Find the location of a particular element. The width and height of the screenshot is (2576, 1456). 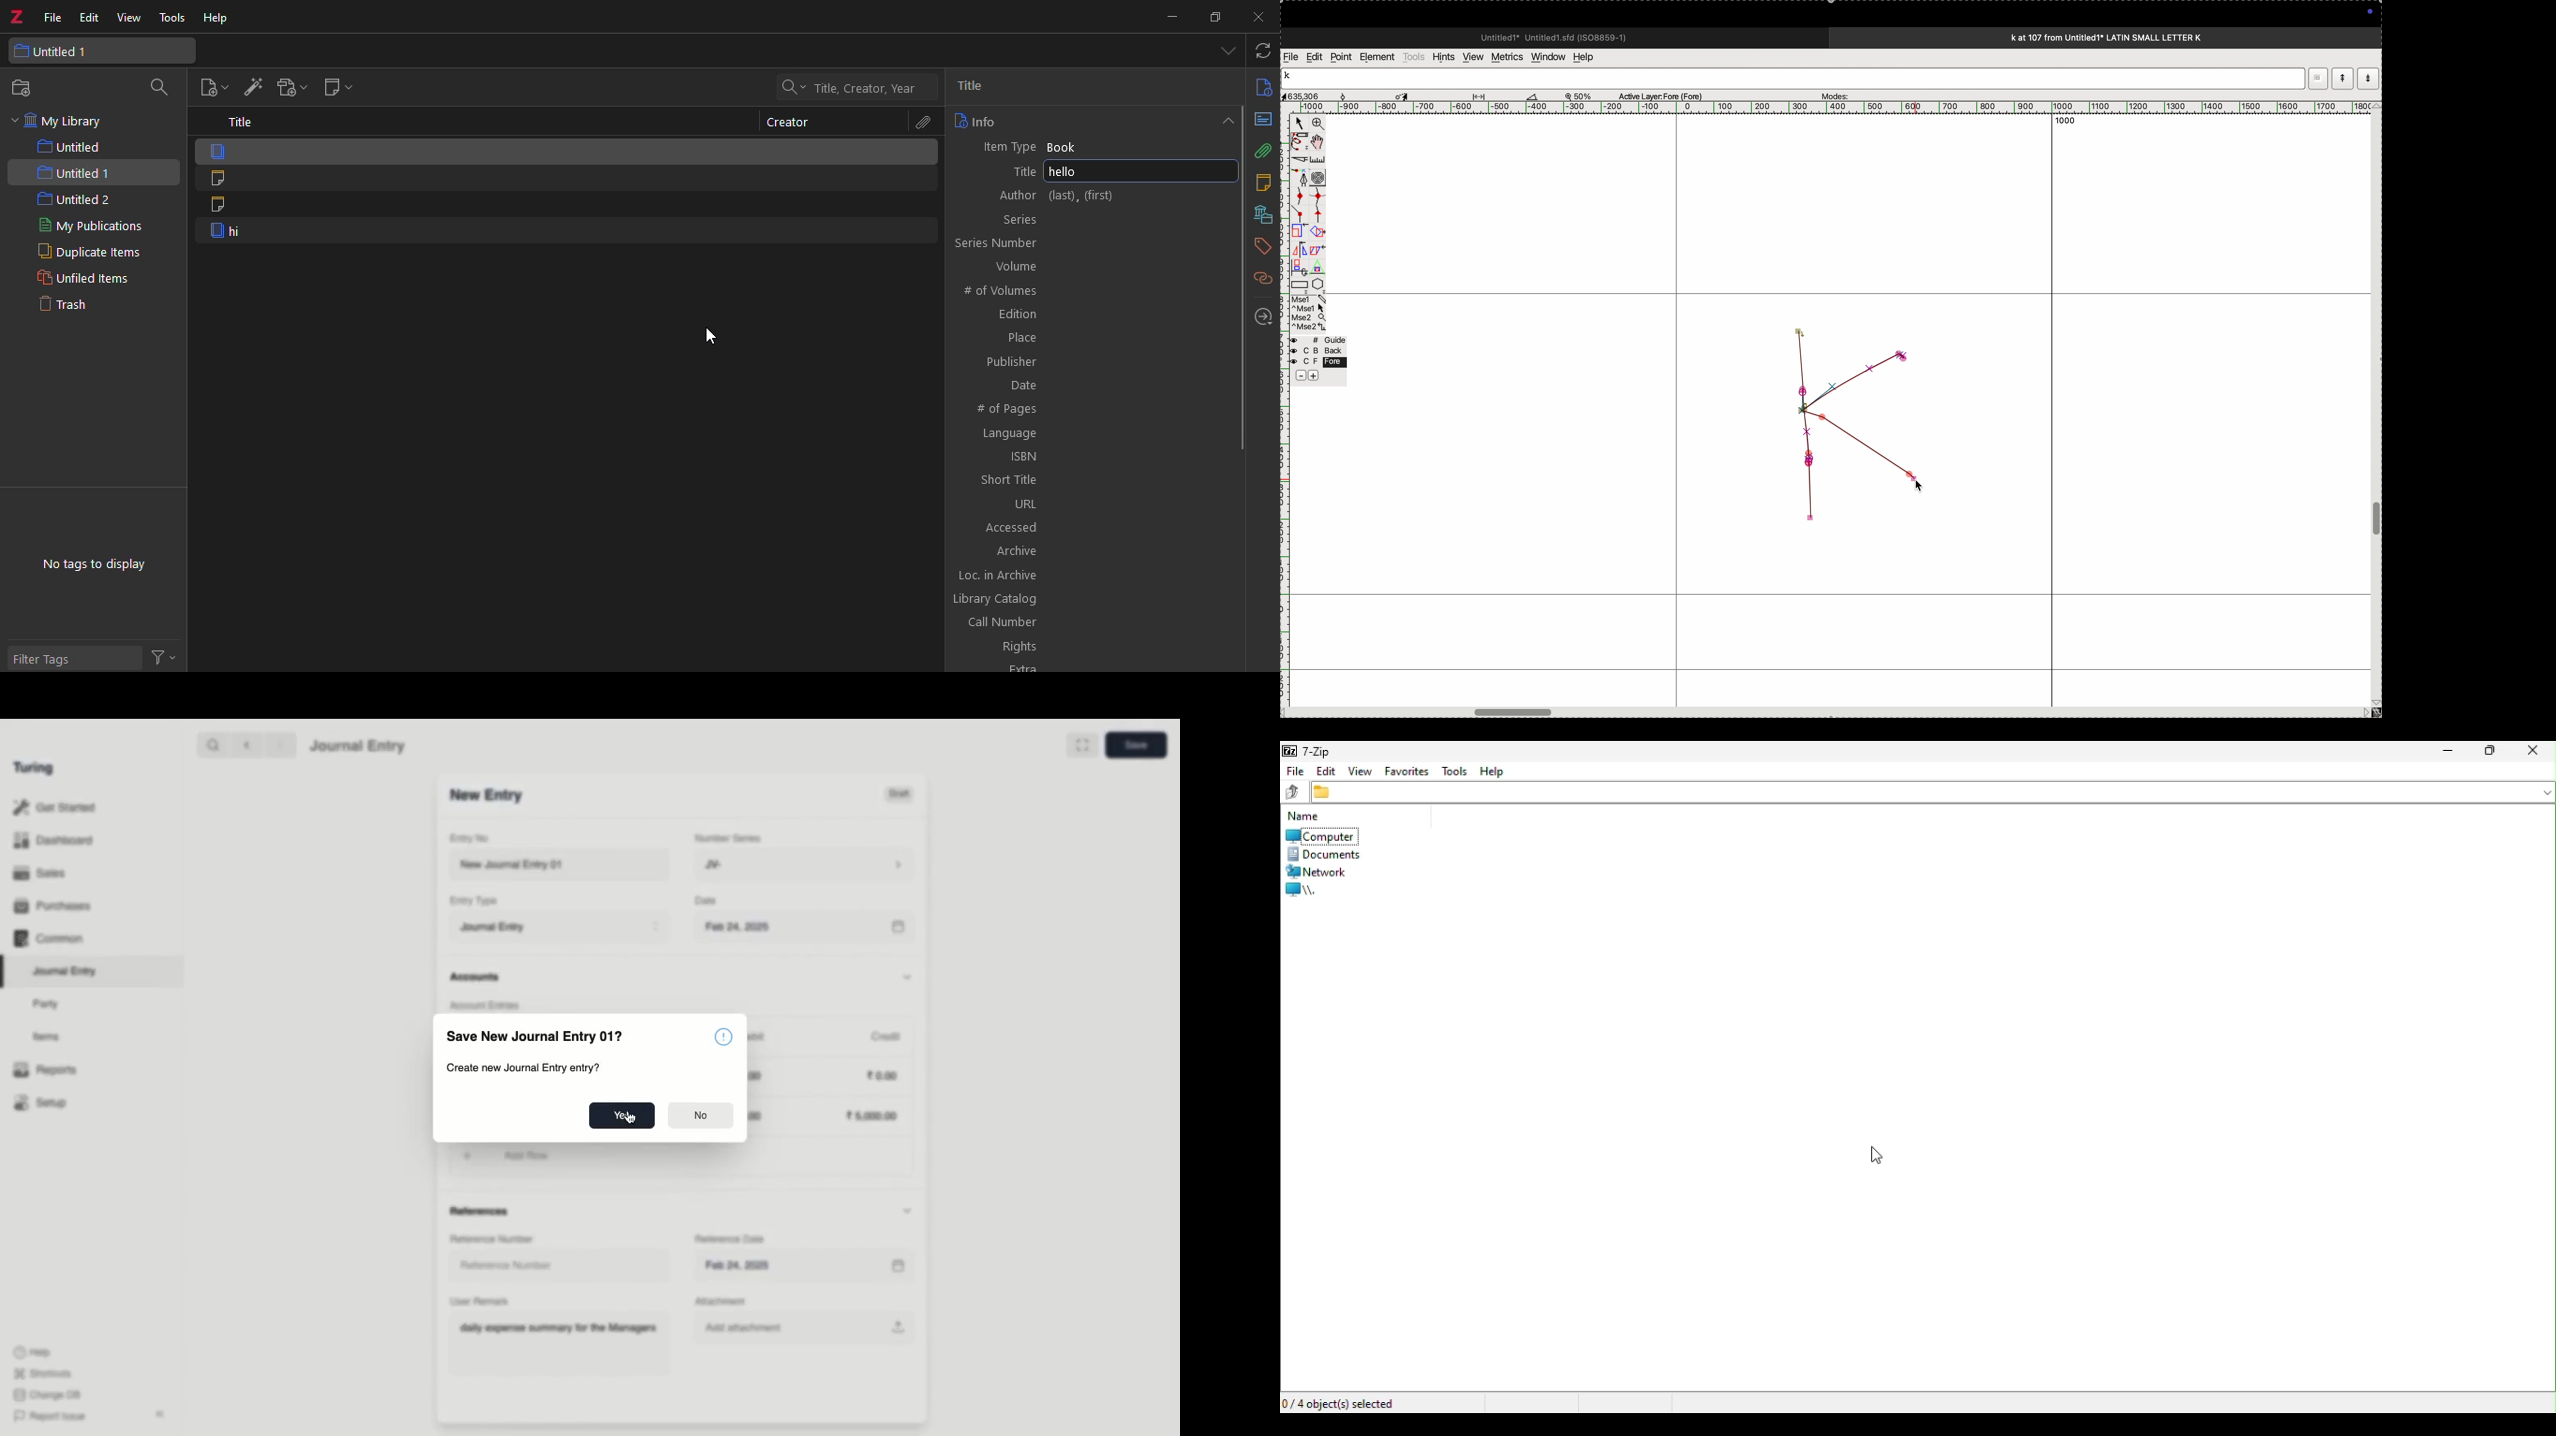

new note is located at coordinates (336, 89).